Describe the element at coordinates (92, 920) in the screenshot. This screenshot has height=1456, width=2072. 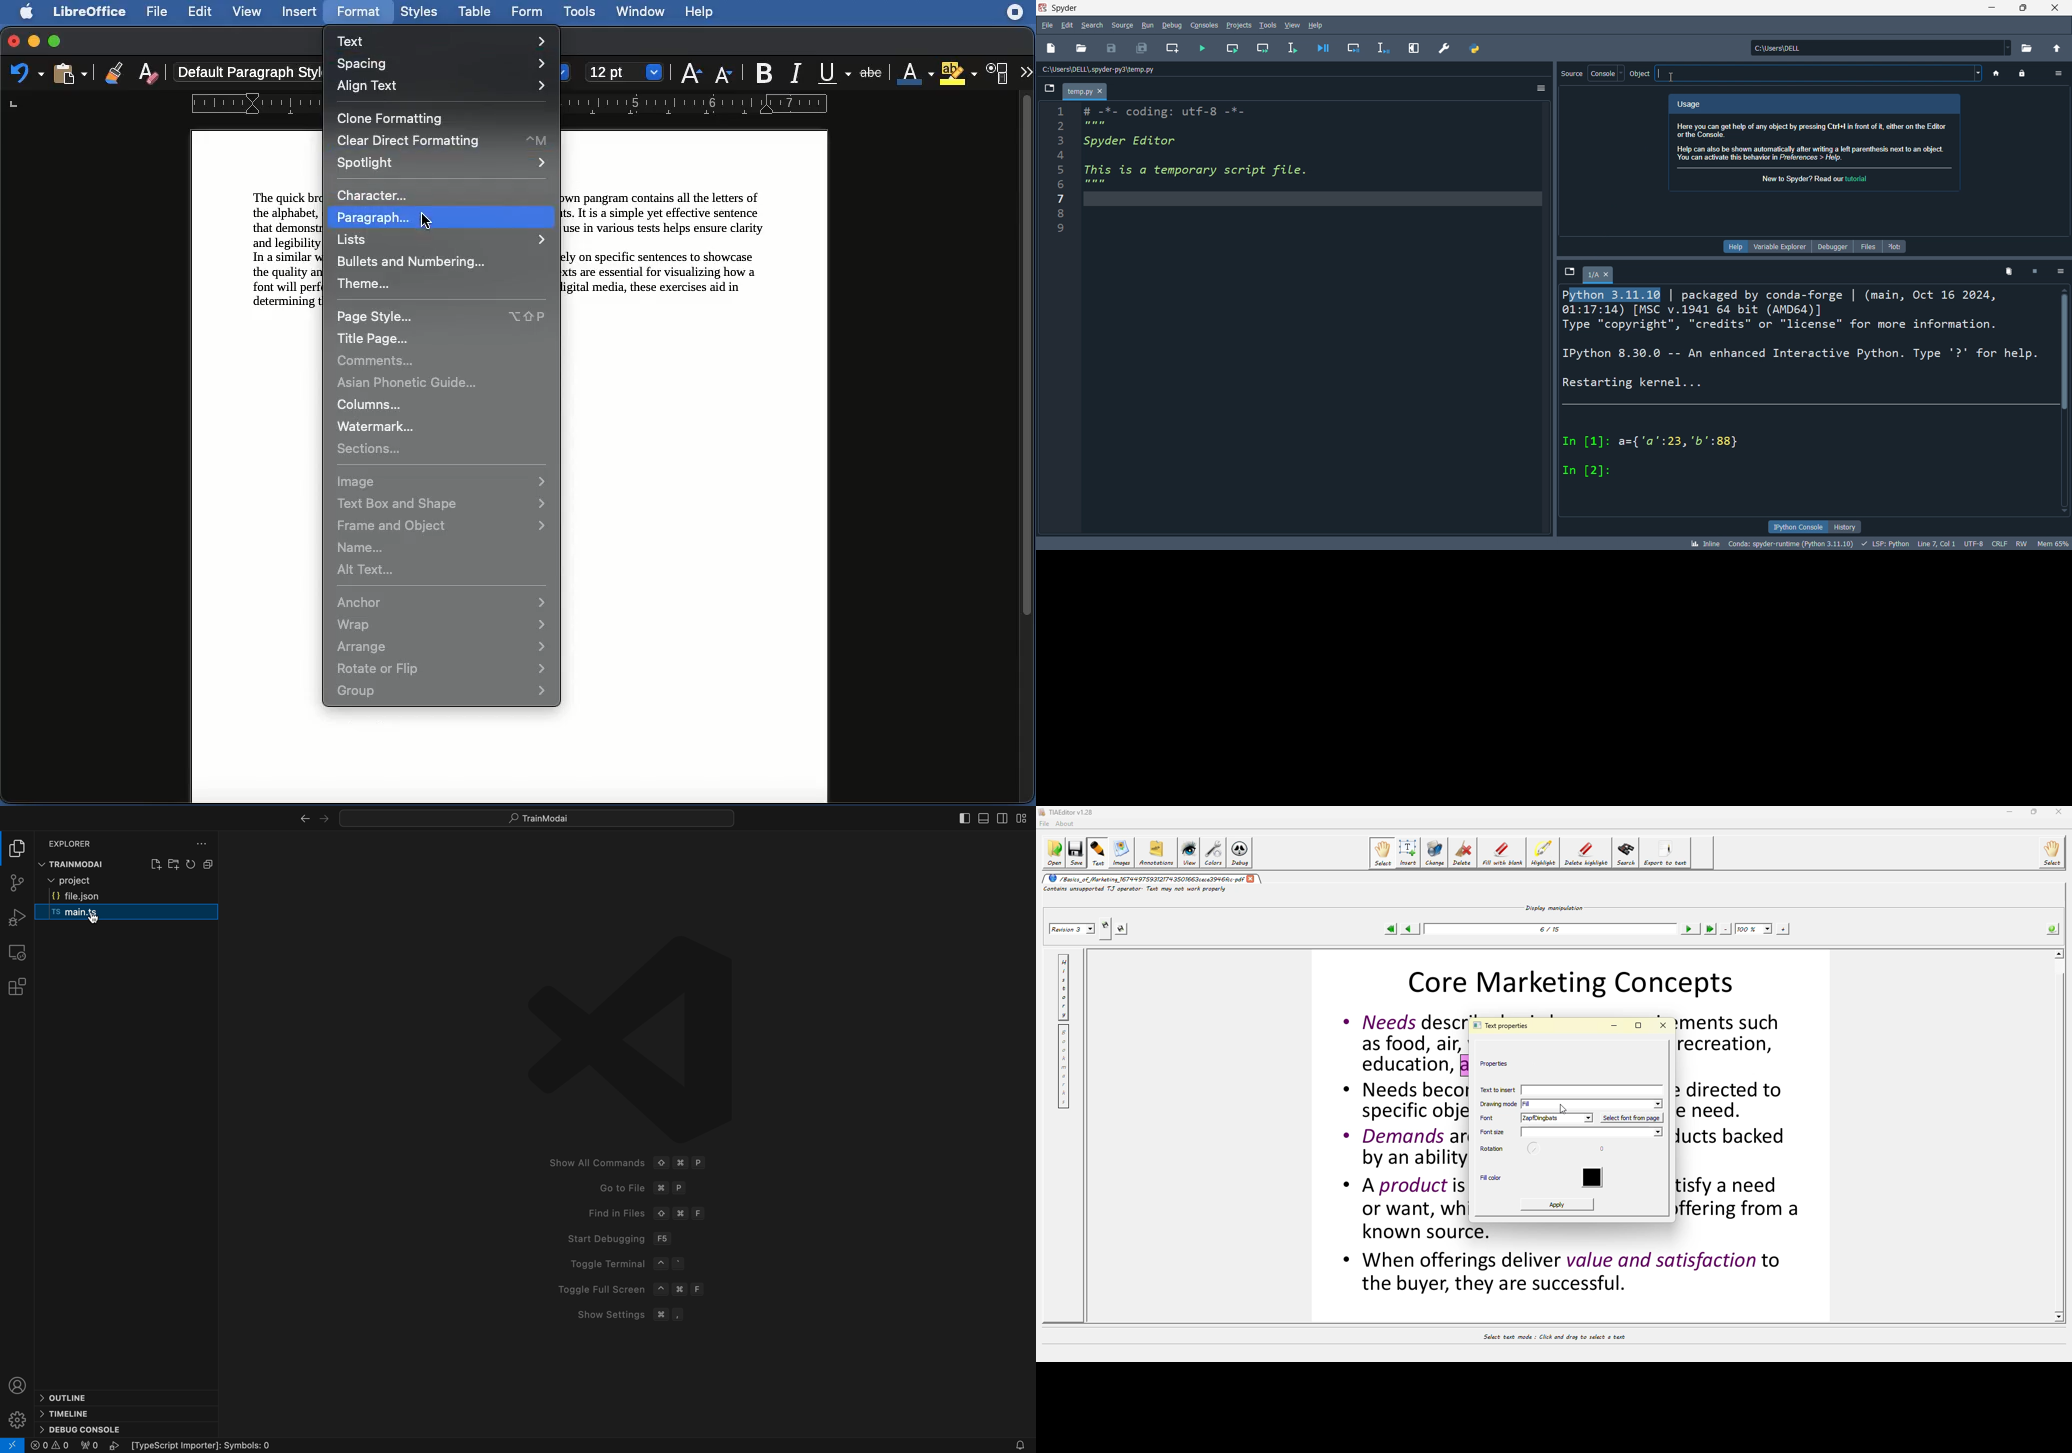
I see `cursor` at that location.